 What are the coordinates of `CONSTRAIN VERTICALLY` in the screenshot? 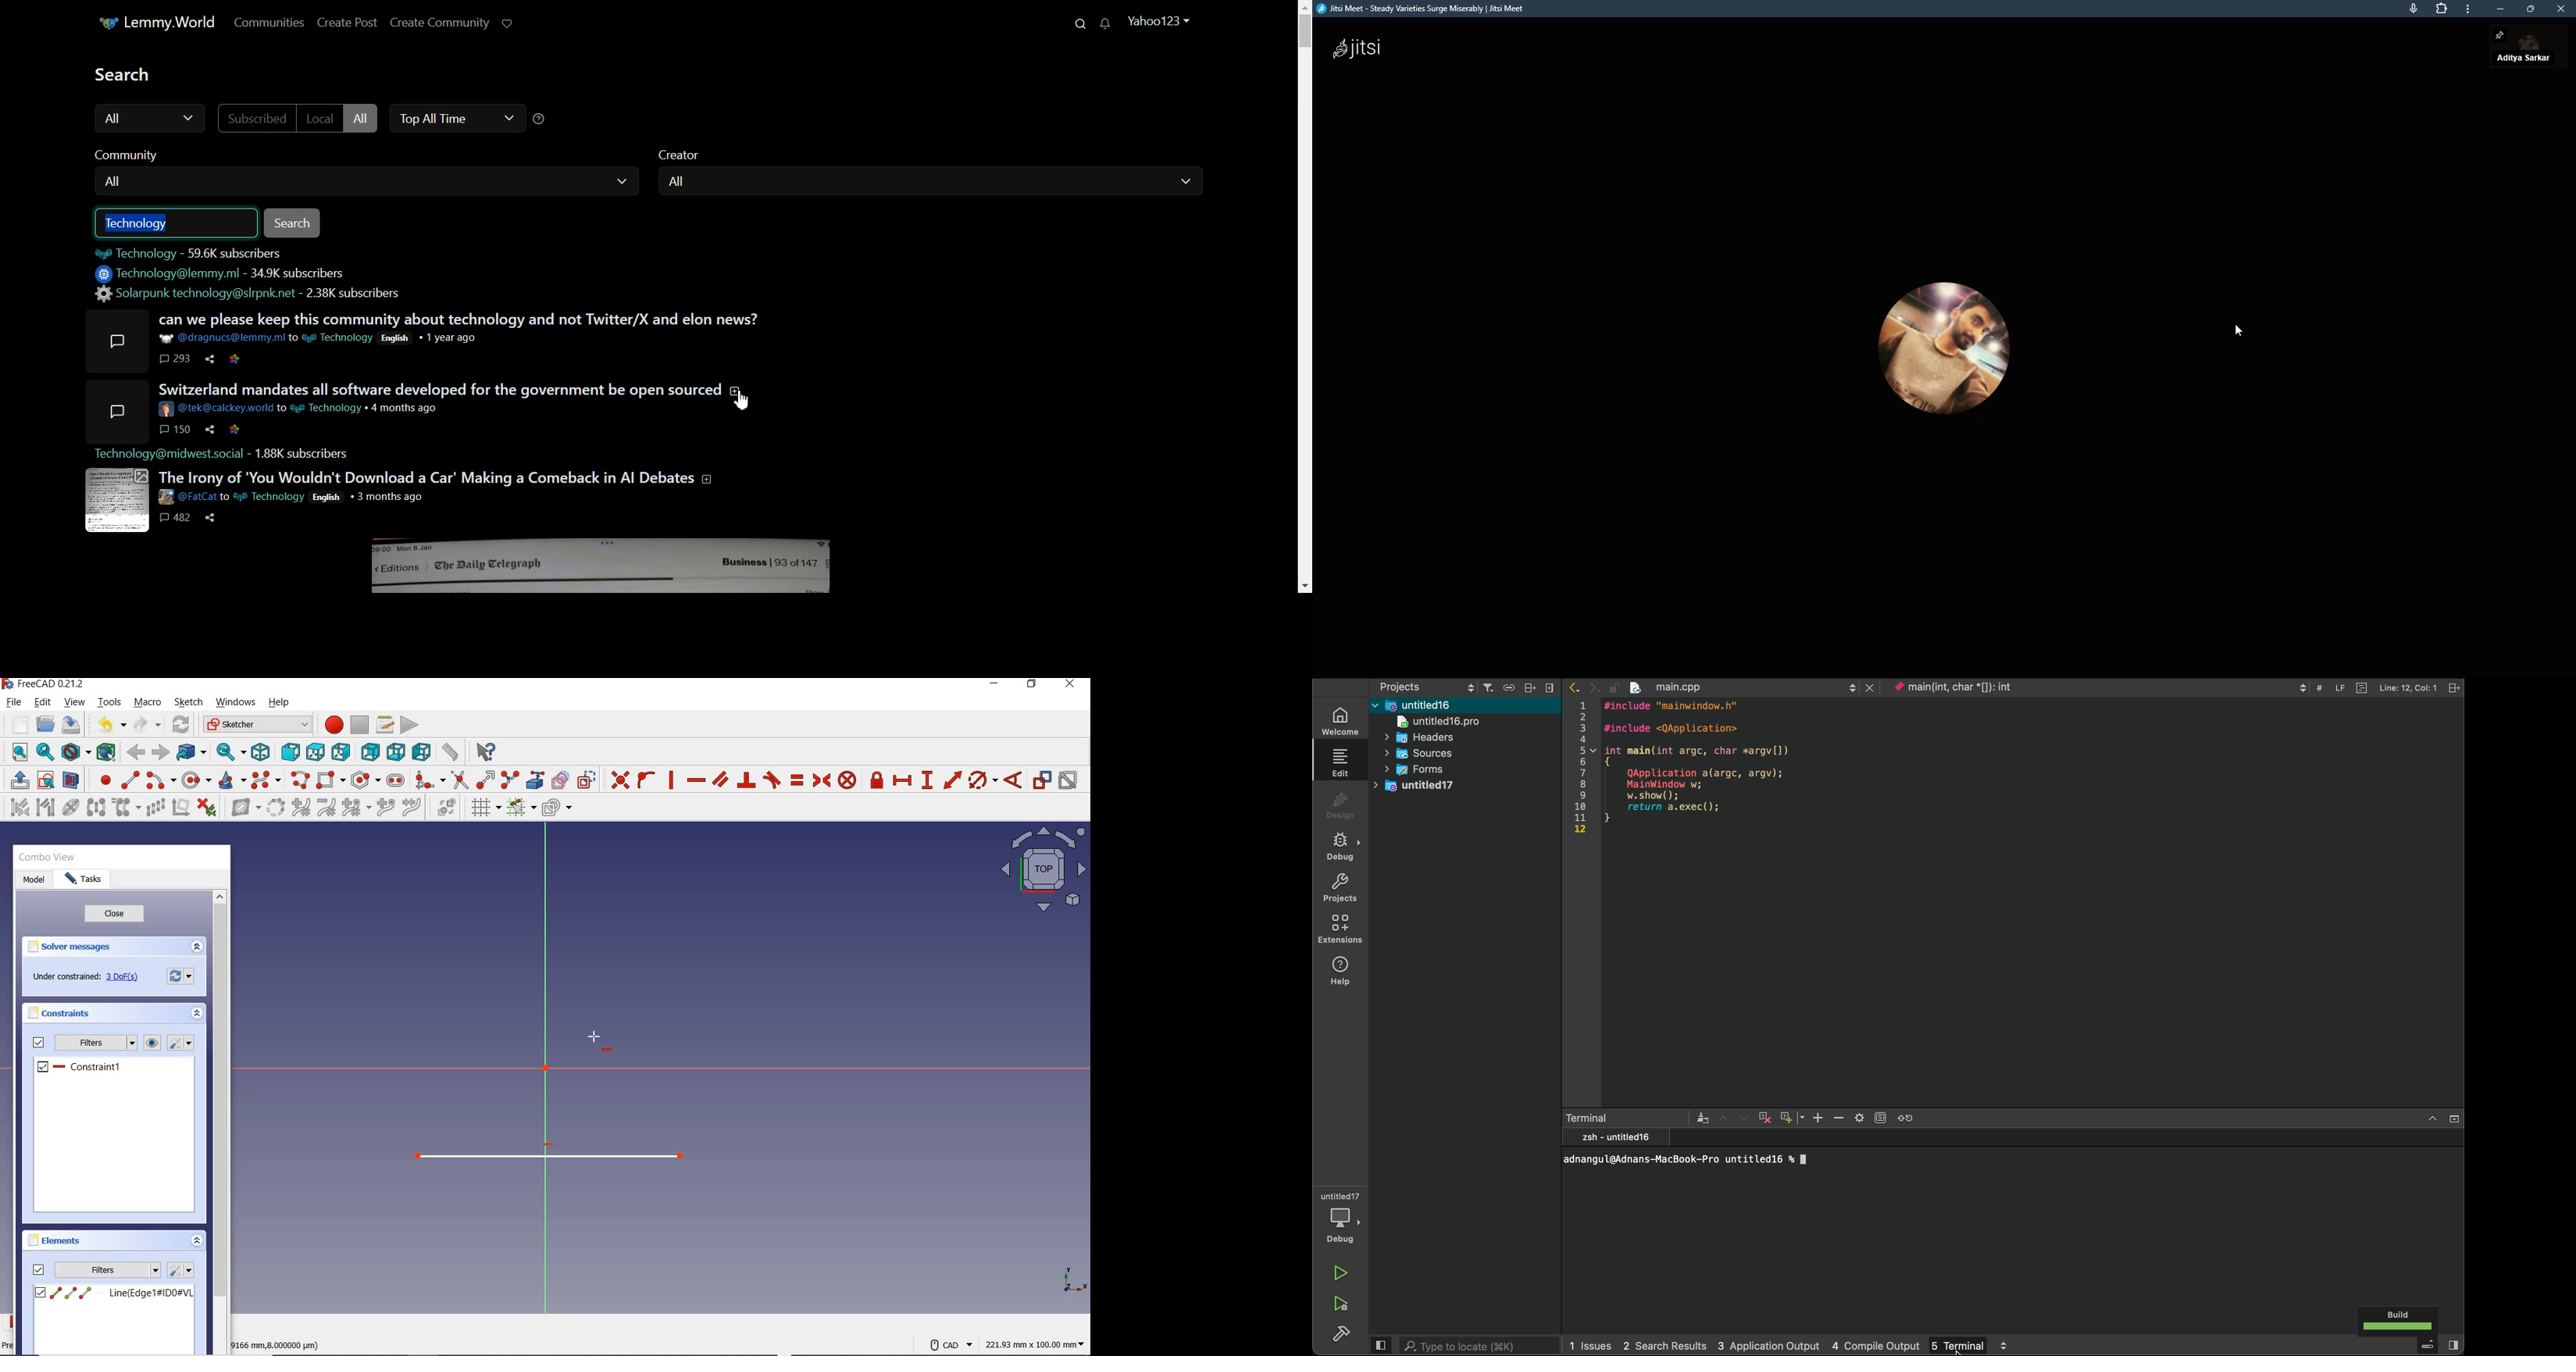 It's located at (671, 779).